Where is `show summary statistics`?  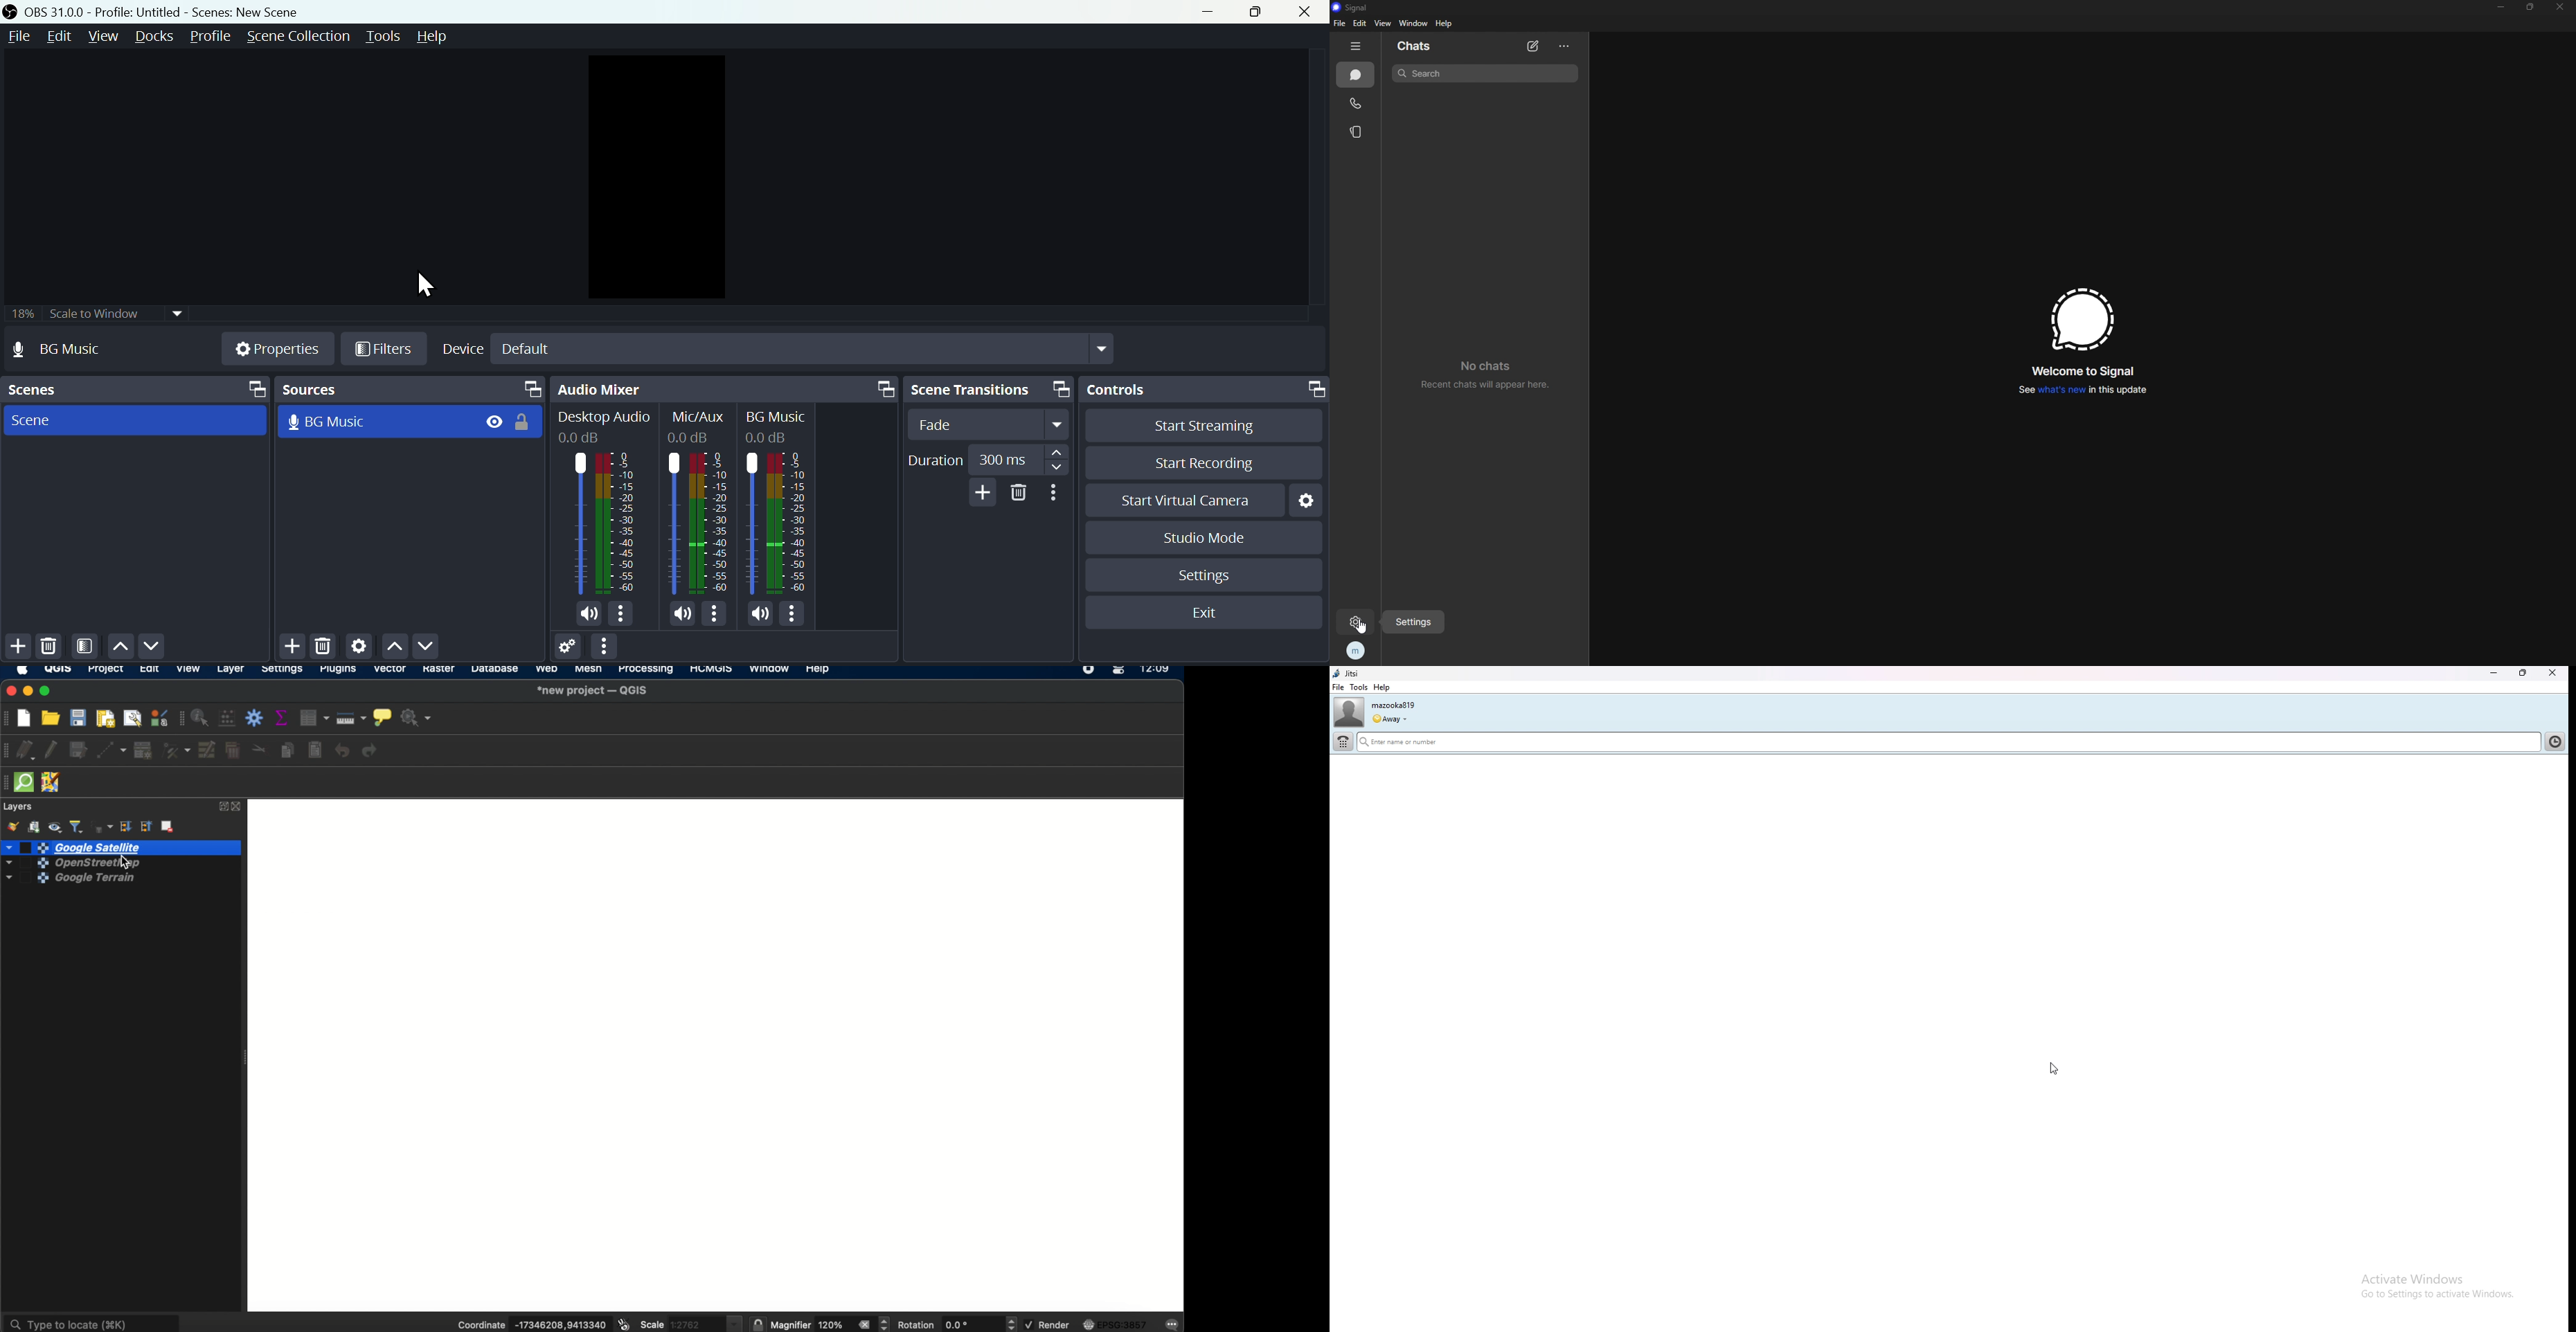 show summary statistics is located at coordinates (284, 718).